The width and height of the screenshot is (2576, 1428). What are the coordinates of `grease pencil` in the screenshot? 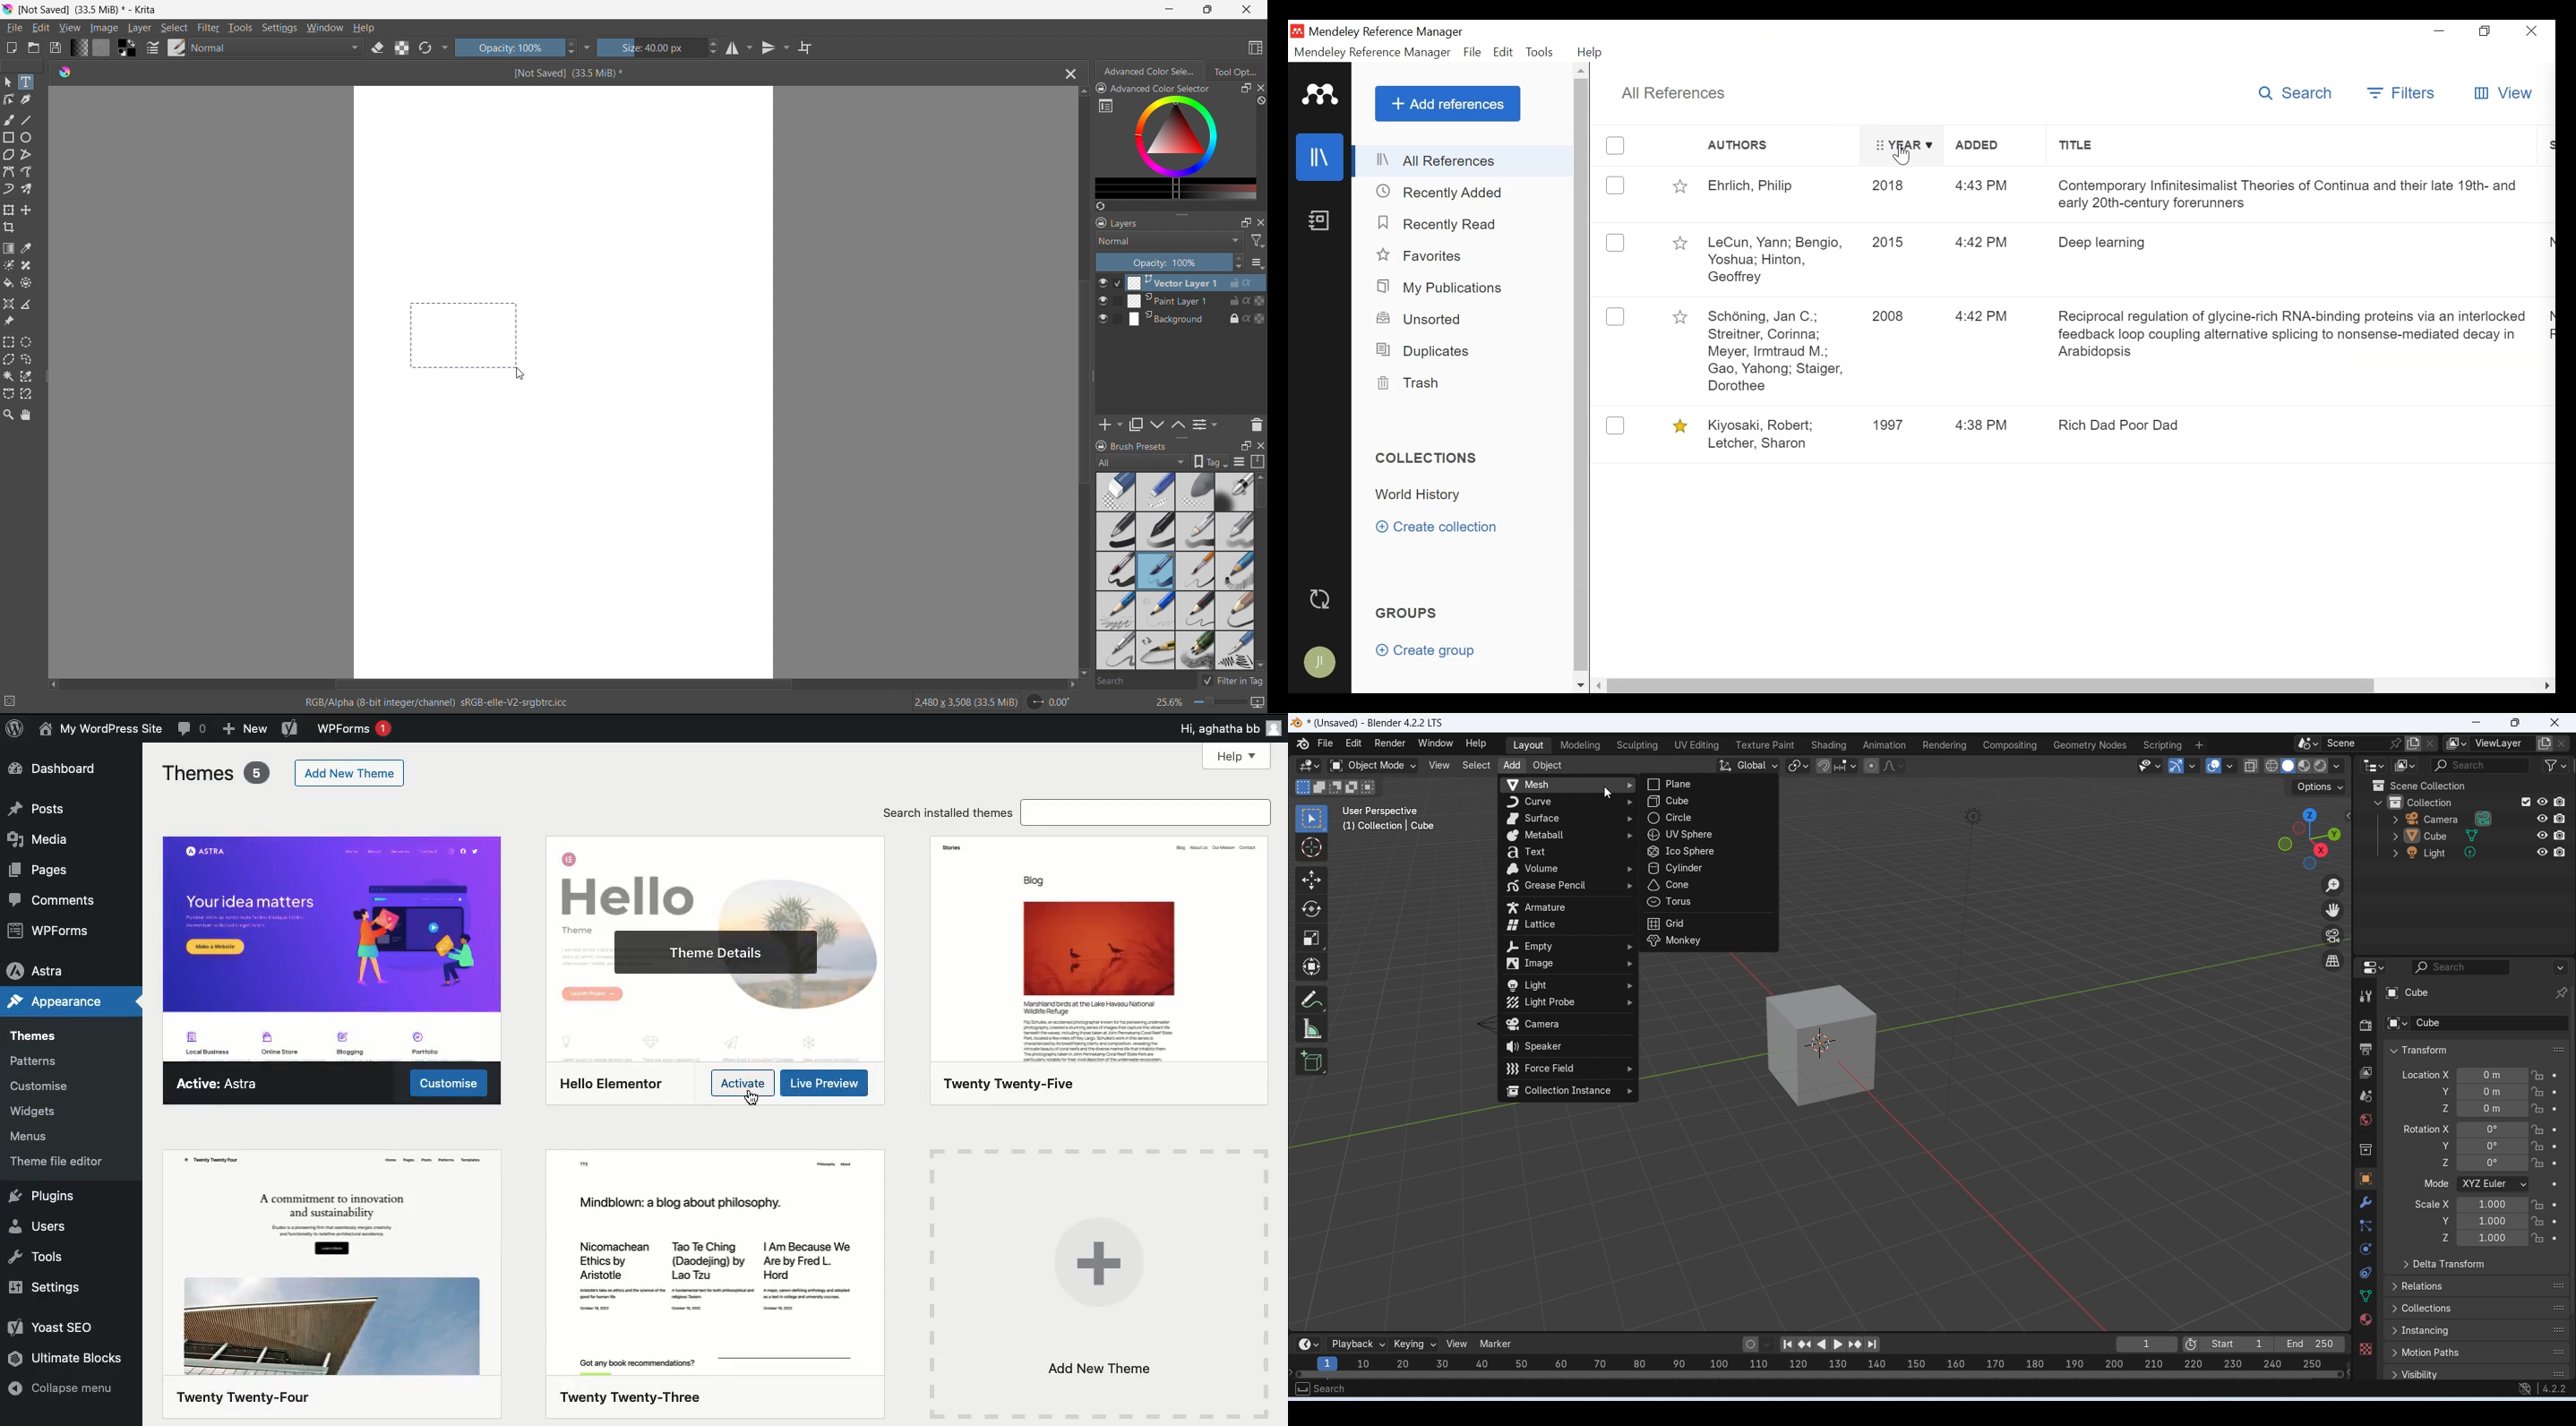 It's located at (1568, 887).